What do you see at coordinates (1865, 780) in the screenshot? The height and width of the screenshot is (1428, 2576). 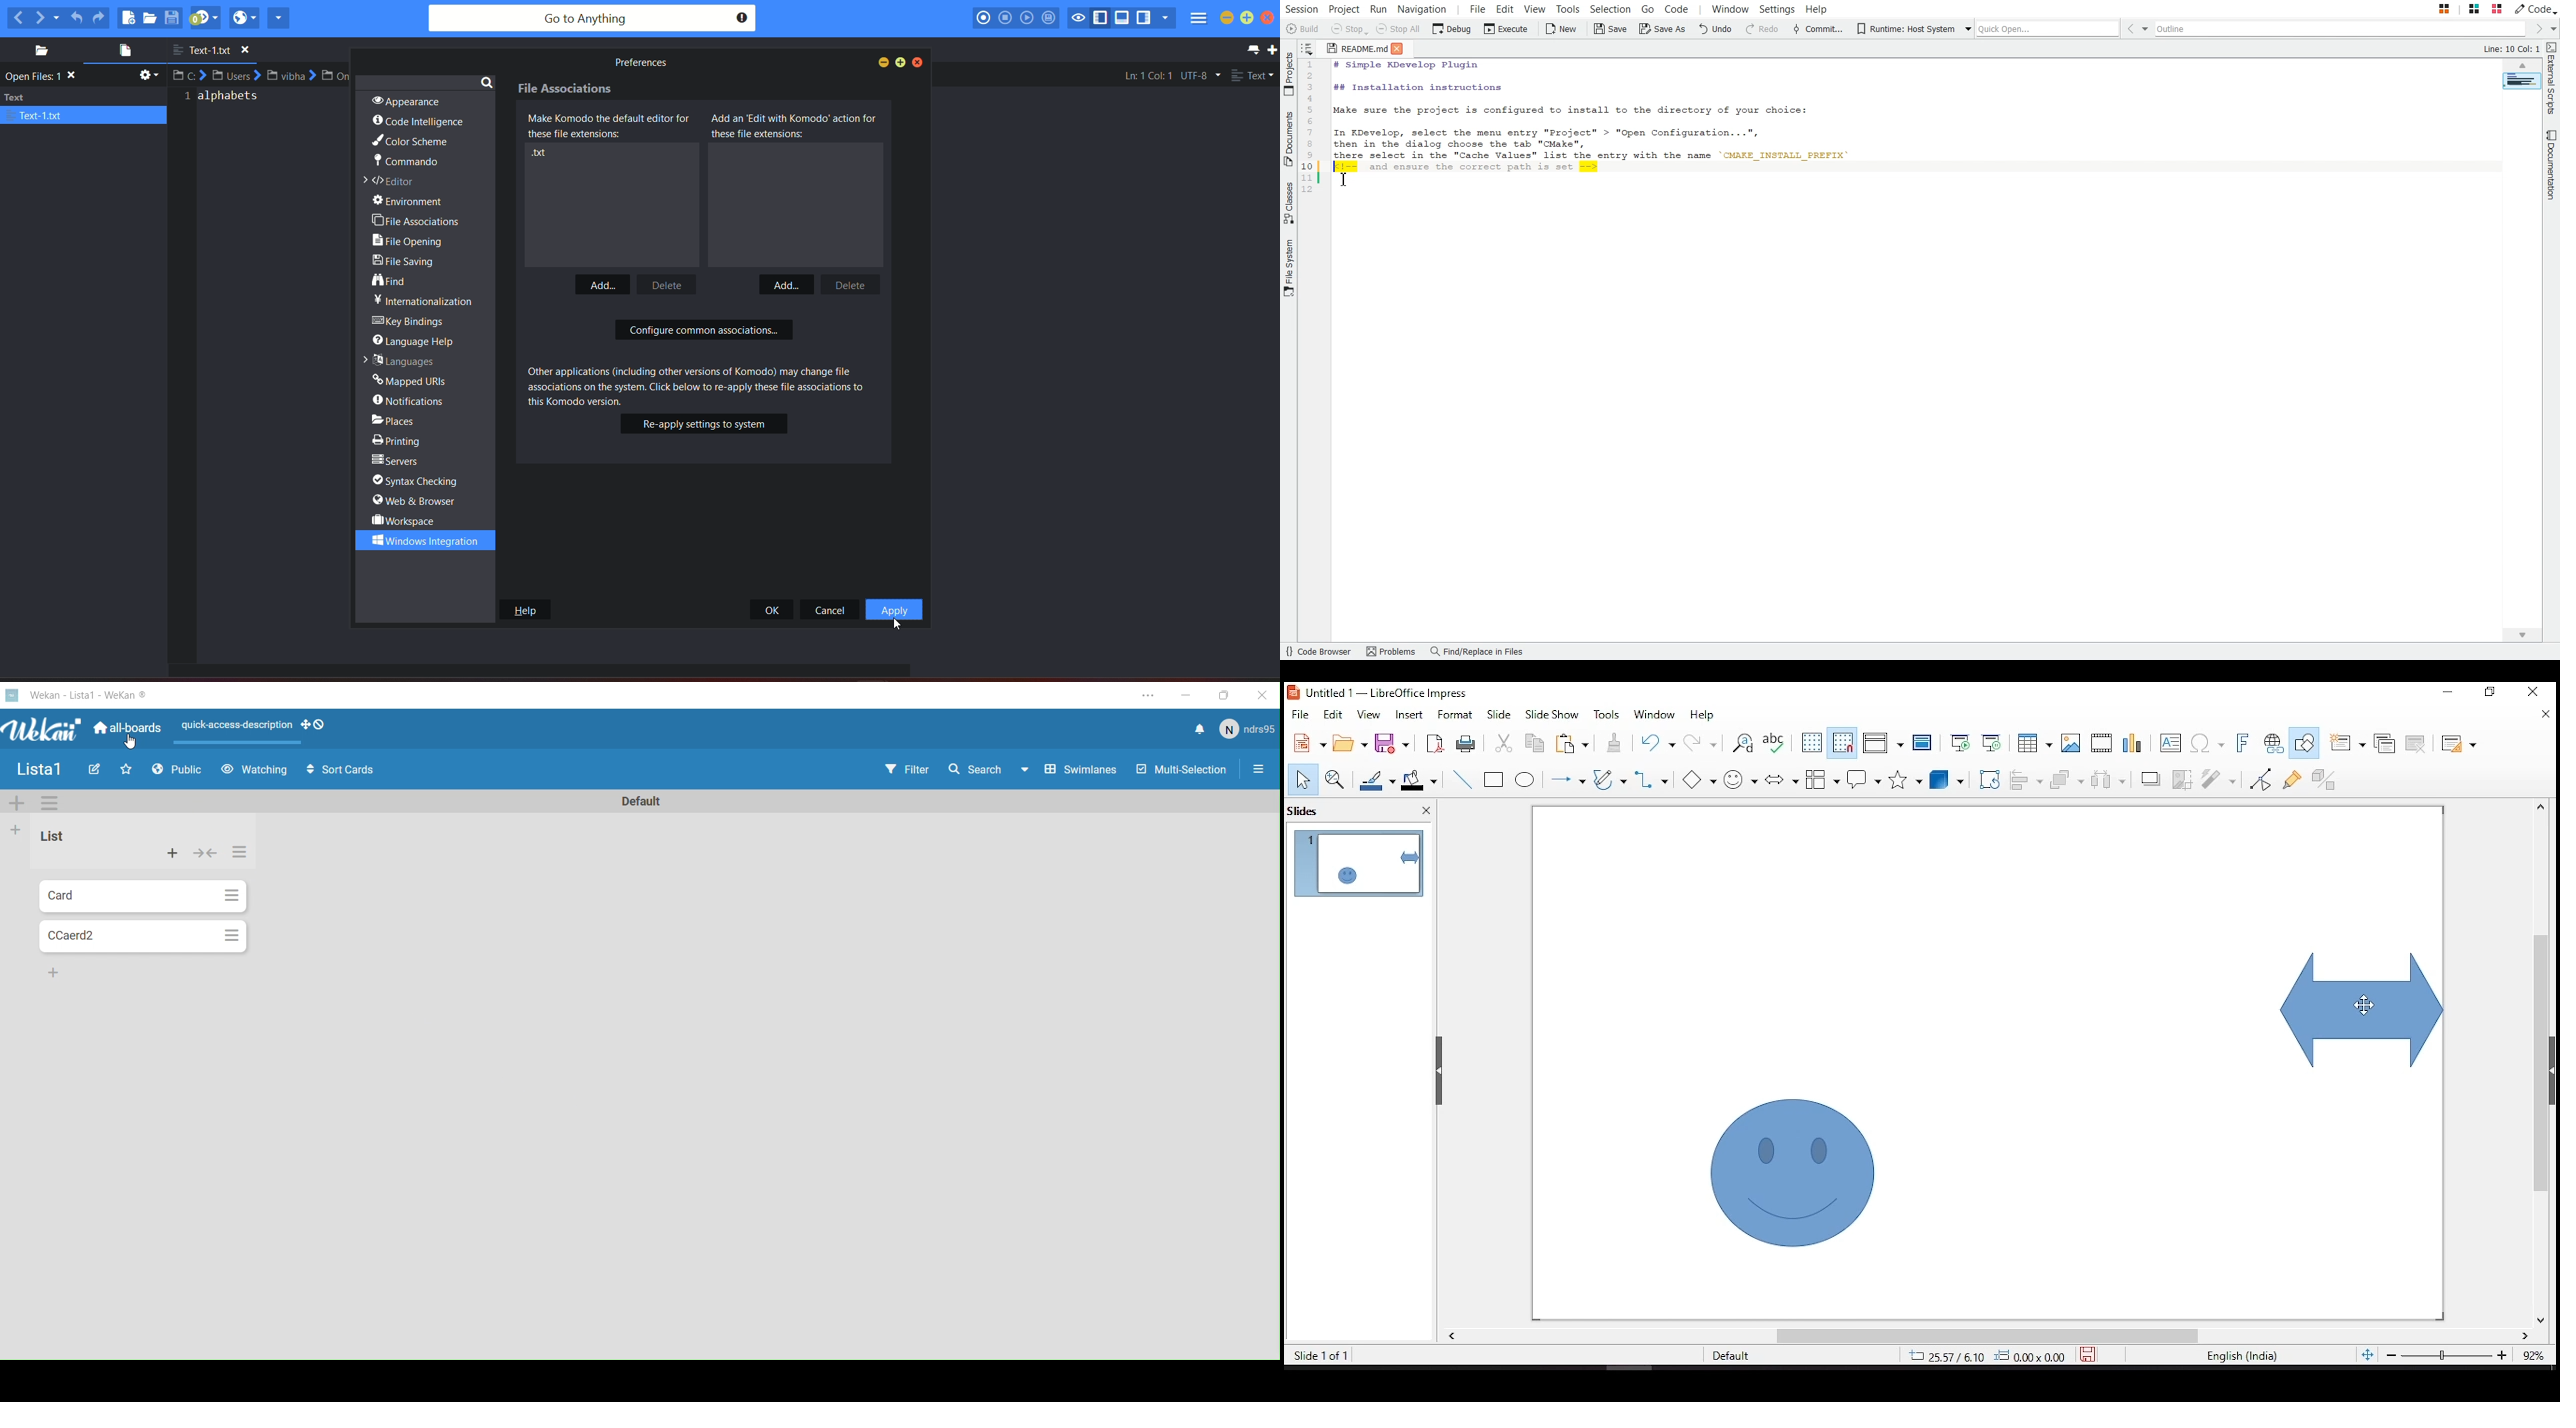 I see `callout shapes` at bounding box center [1865, 780].